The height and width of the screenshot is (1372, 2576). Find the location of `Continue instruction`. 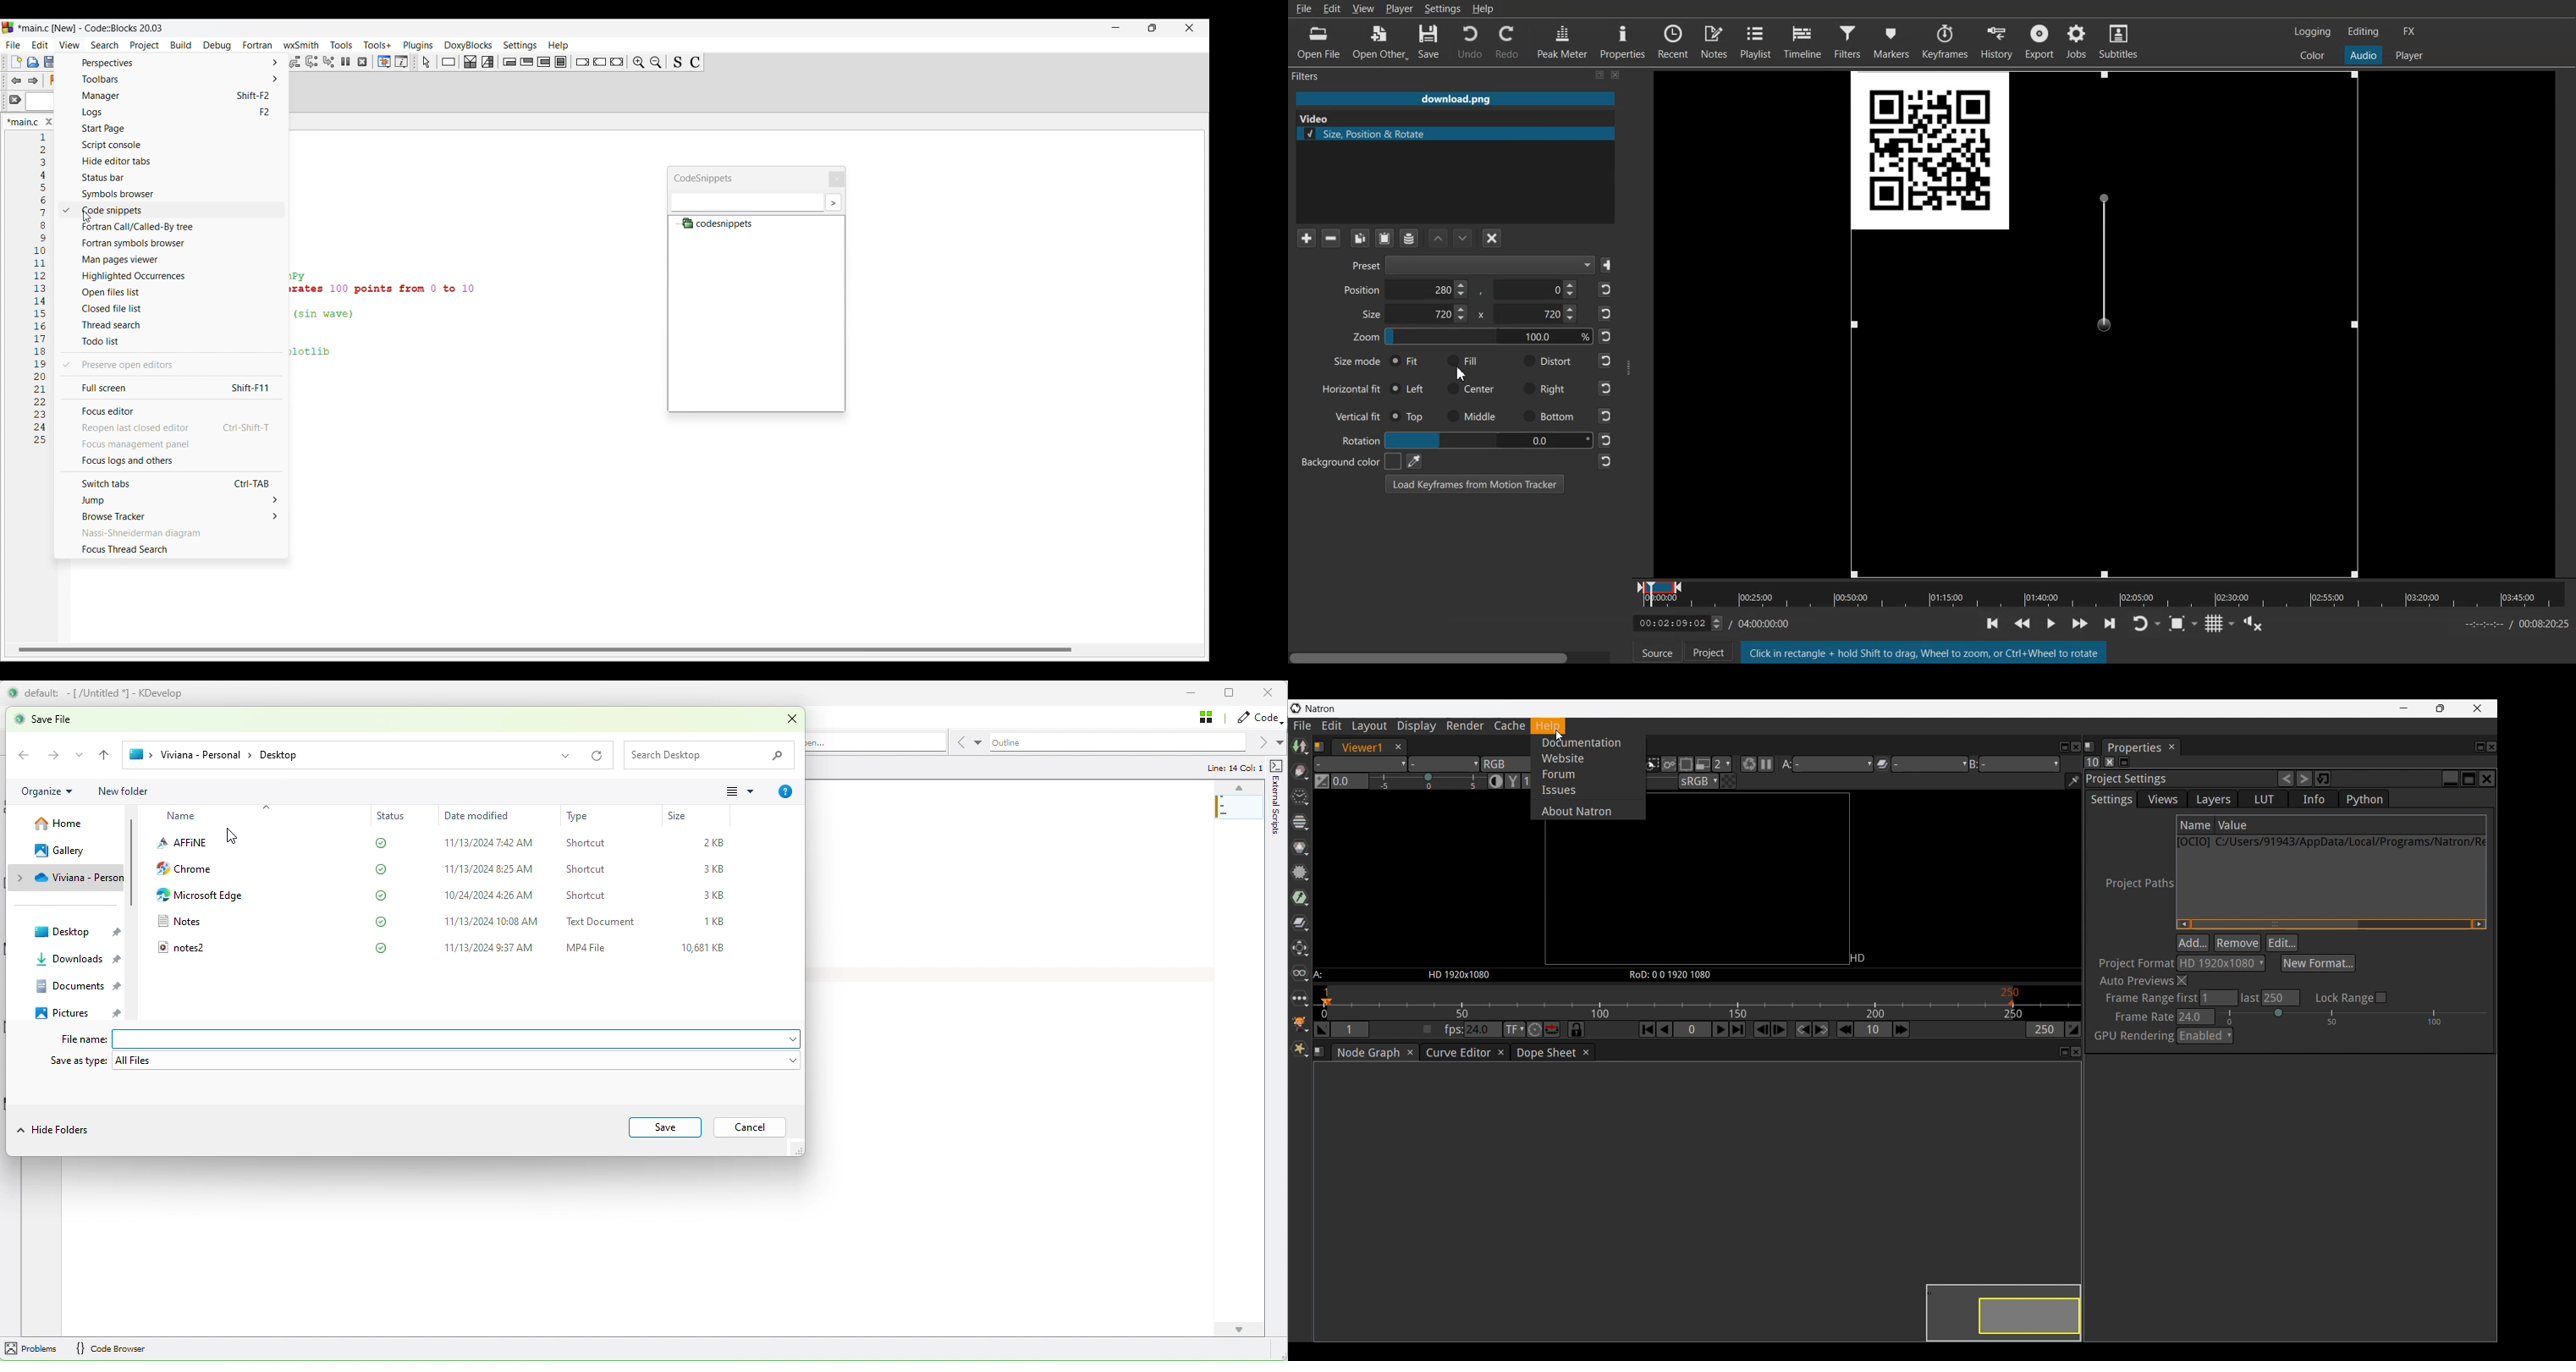

Continue instruction is located at coordinates (600, 62).